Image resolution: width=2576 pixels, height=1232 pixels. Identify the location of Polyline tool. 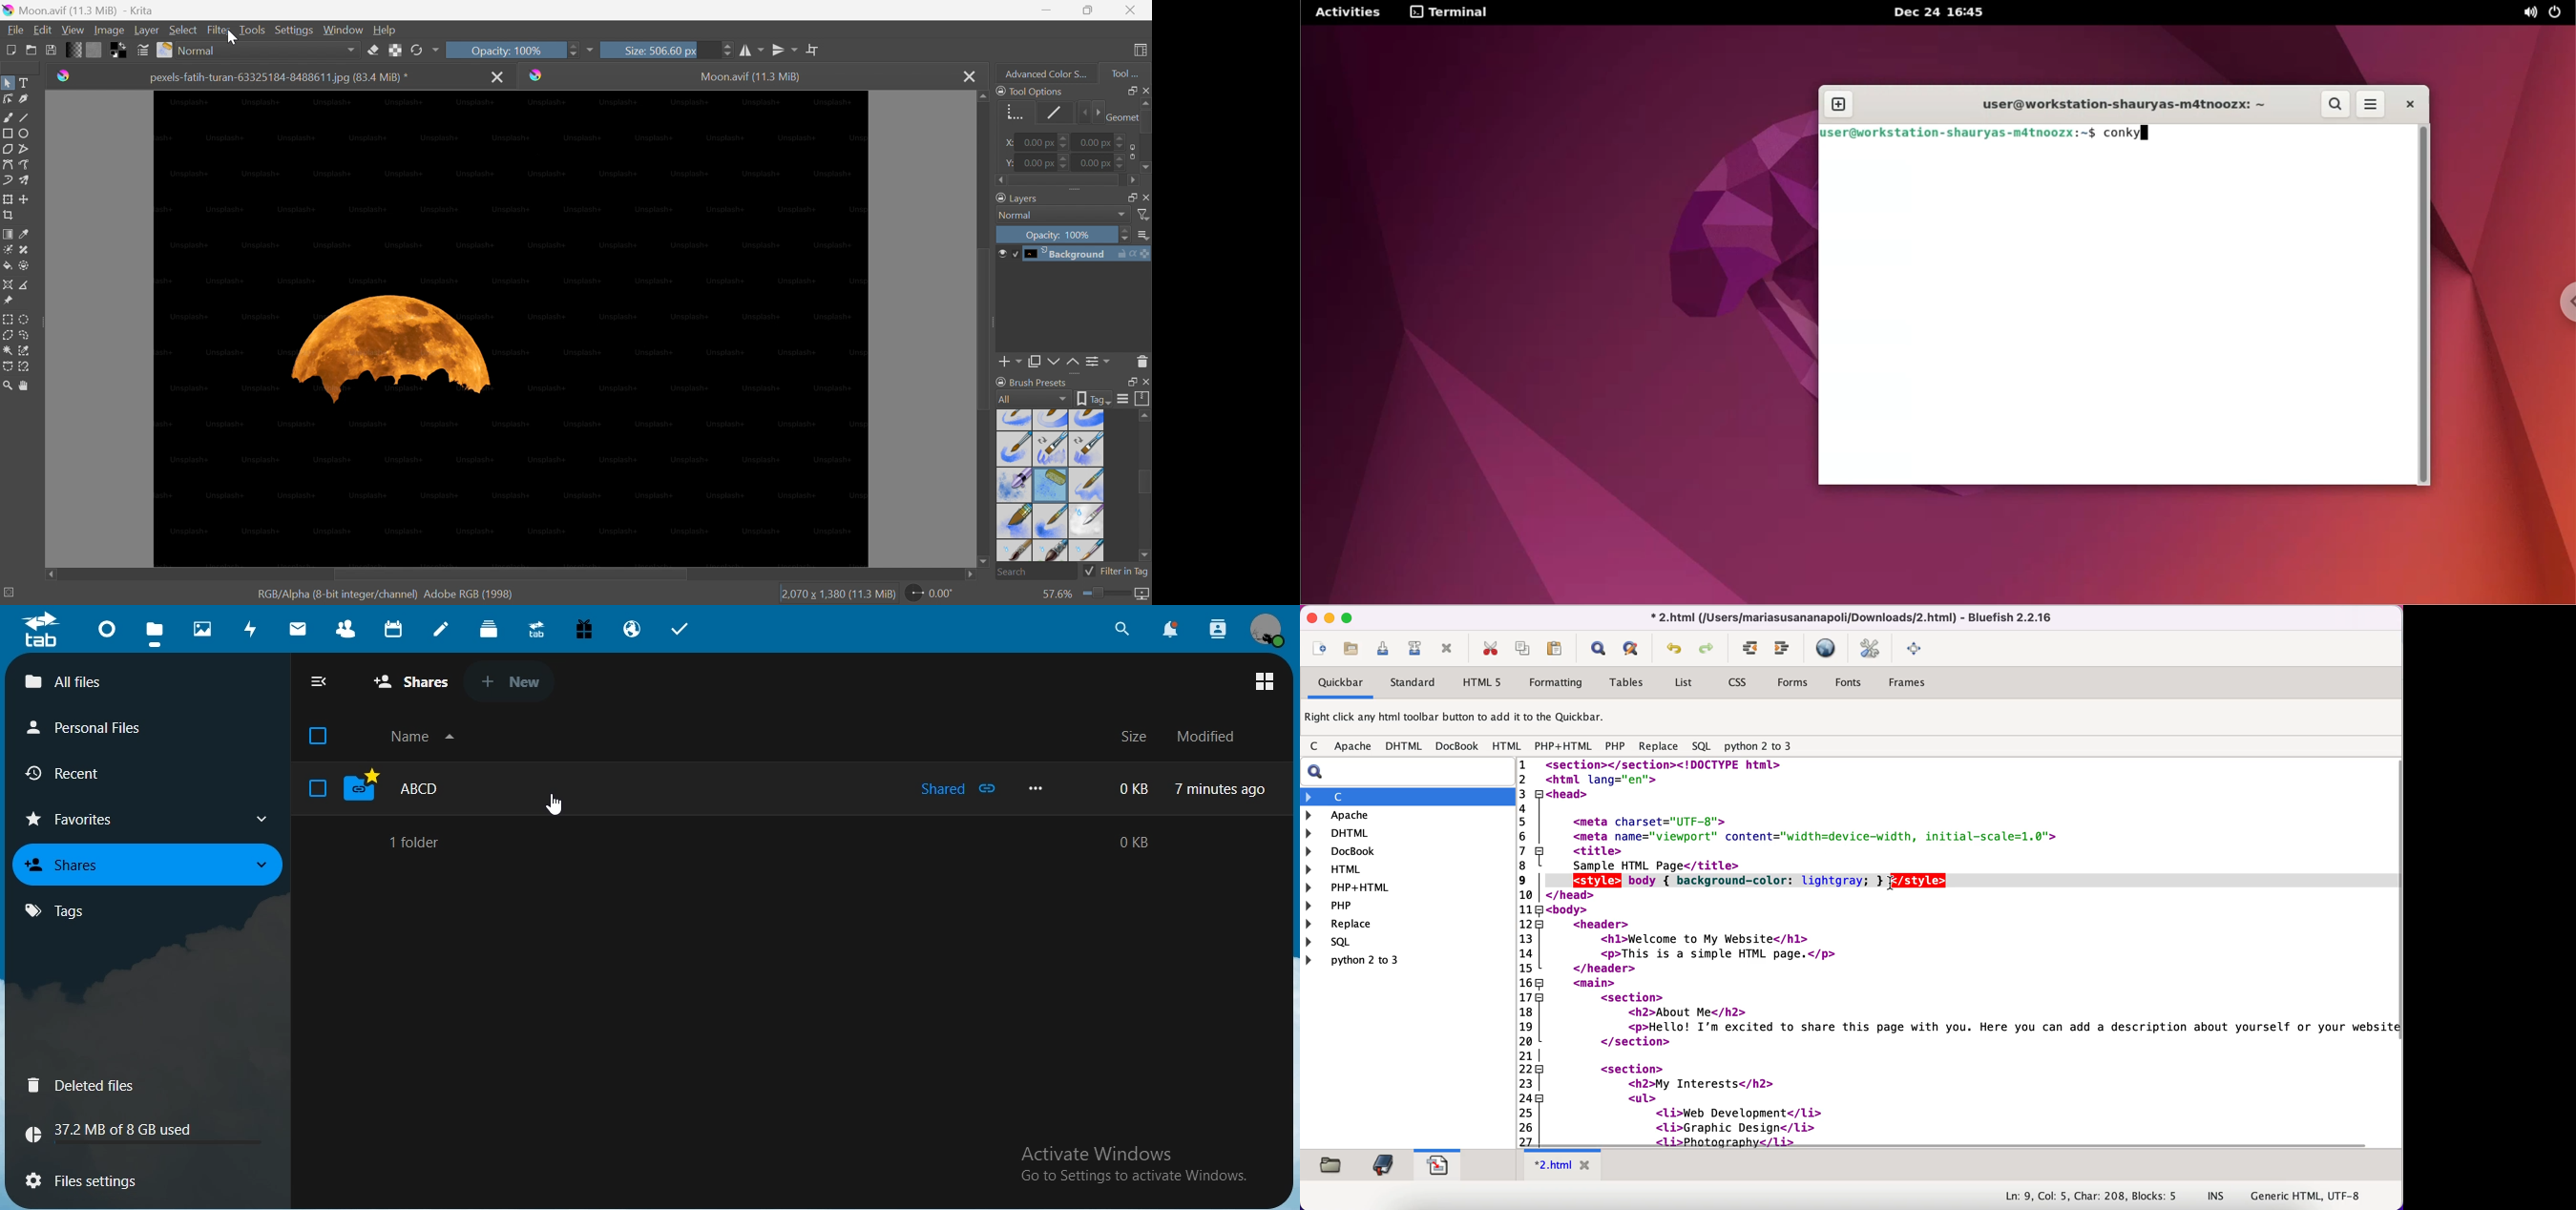
(26, 149).